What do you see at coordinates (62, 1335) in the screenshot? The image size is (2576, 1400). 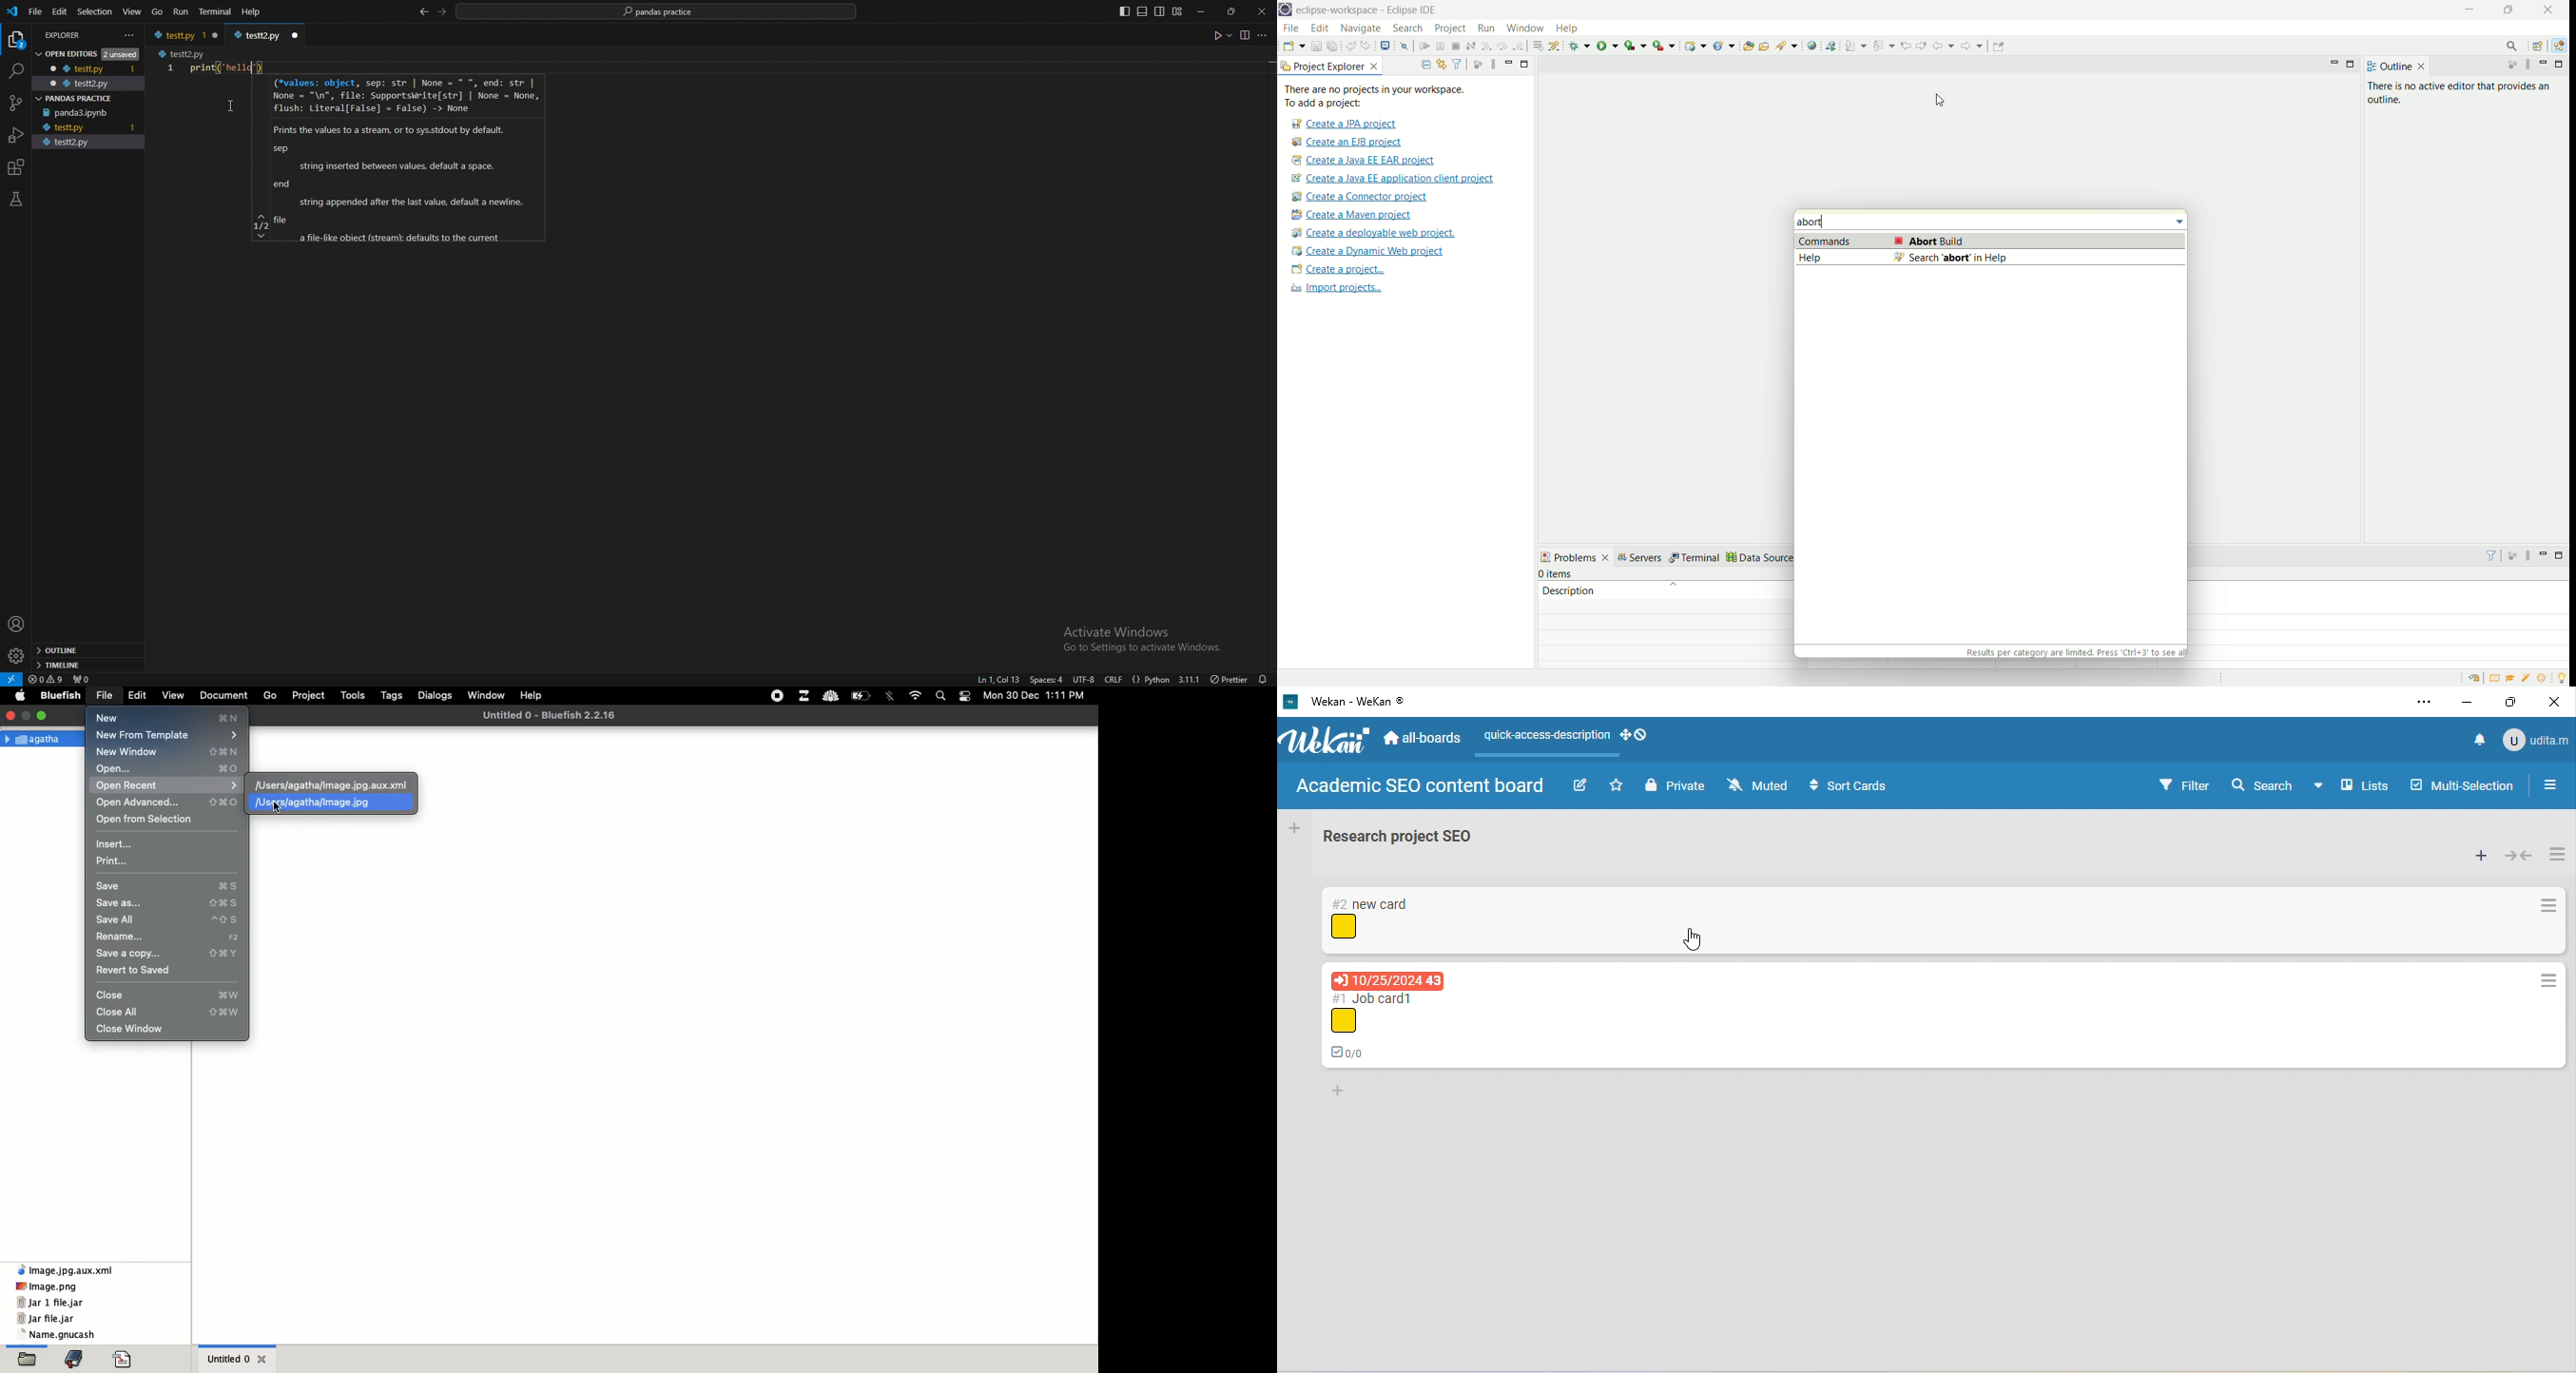 I see `name.gnucash` at bounding box center [62, 1335].